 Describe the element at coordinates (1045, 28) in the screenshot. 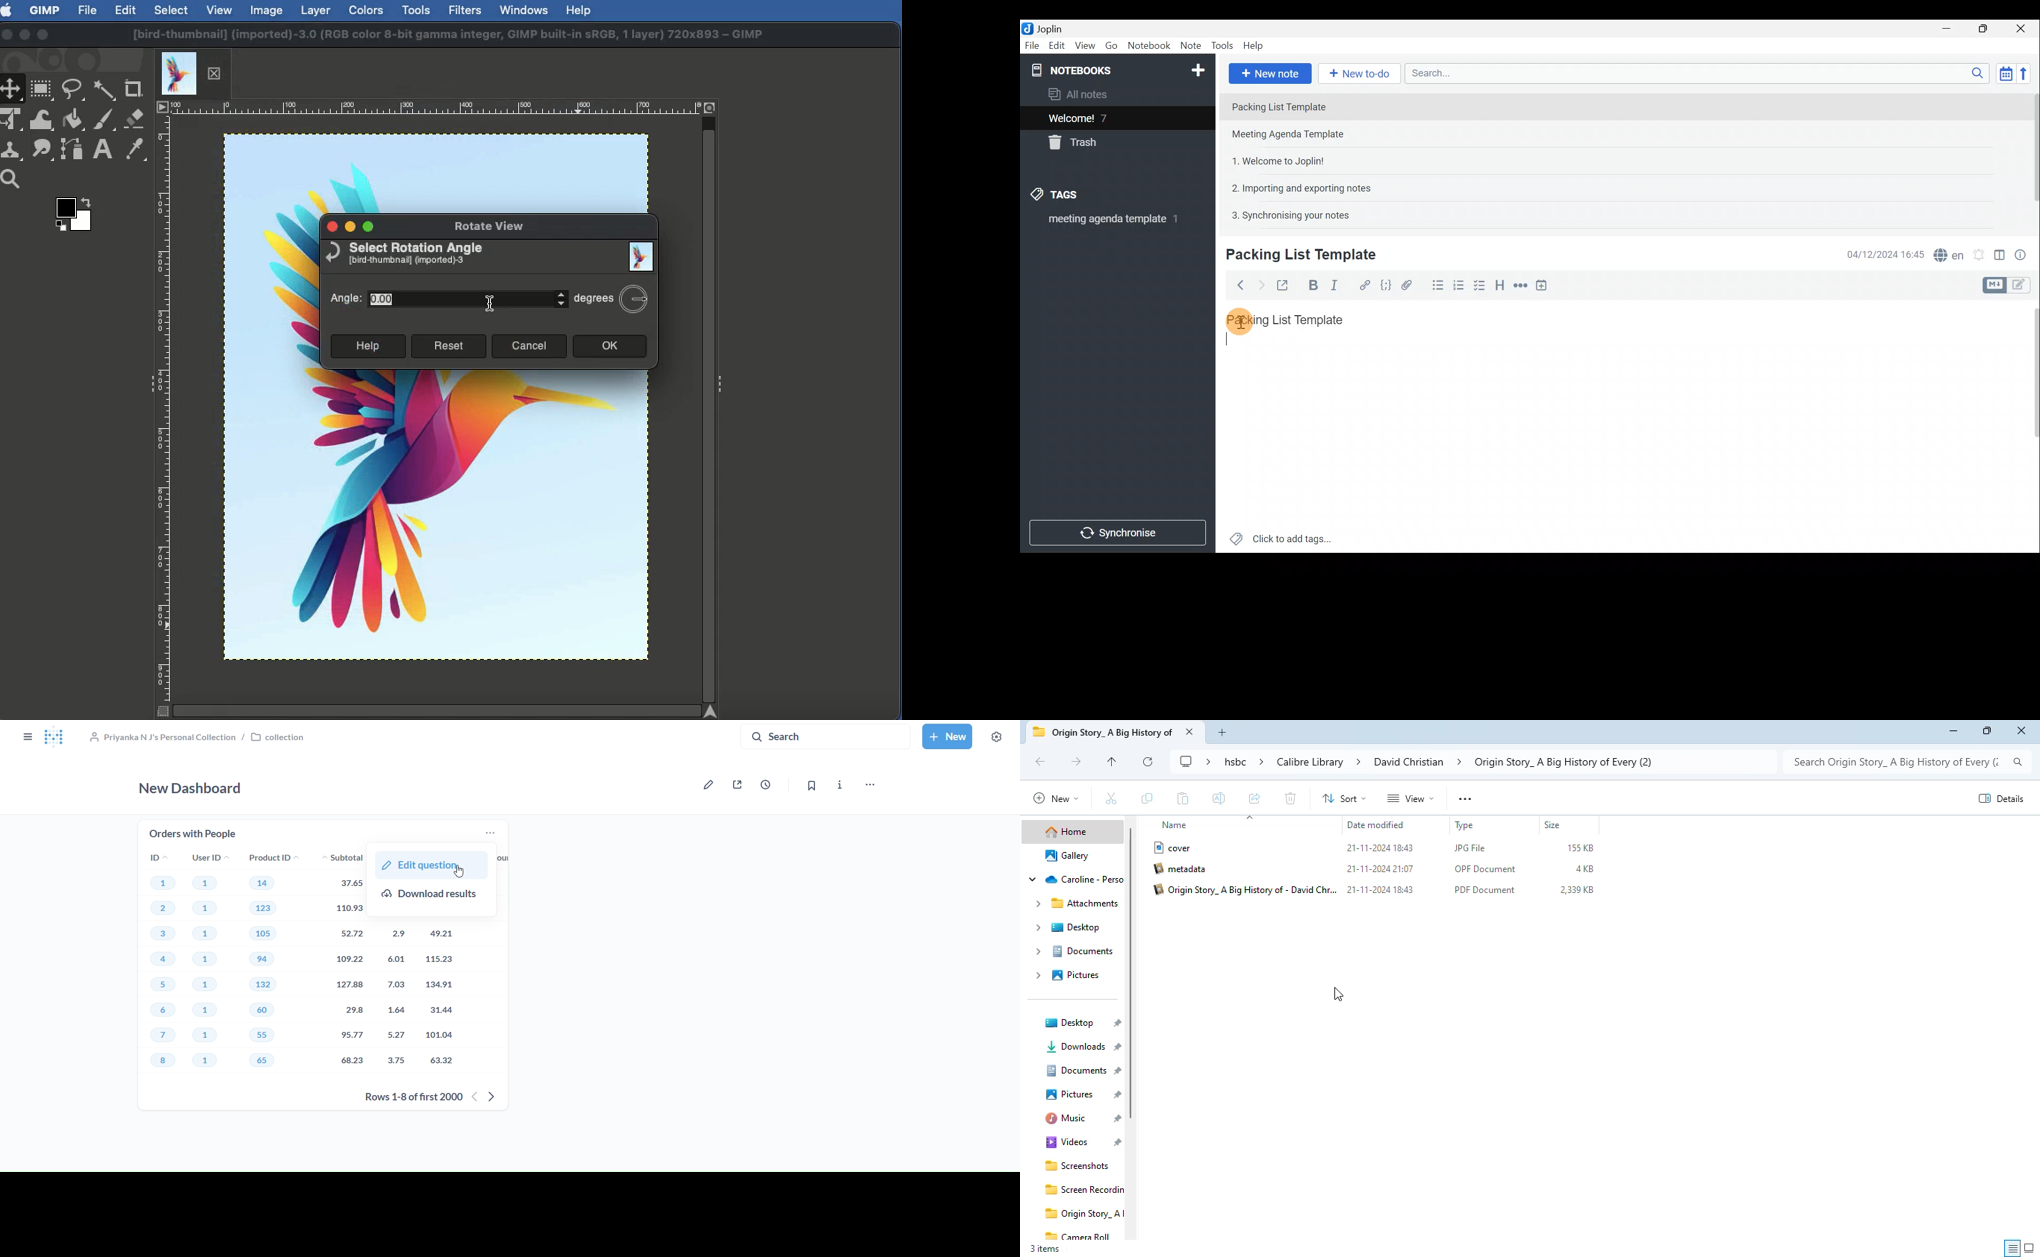

I see `Joplin` at that location.